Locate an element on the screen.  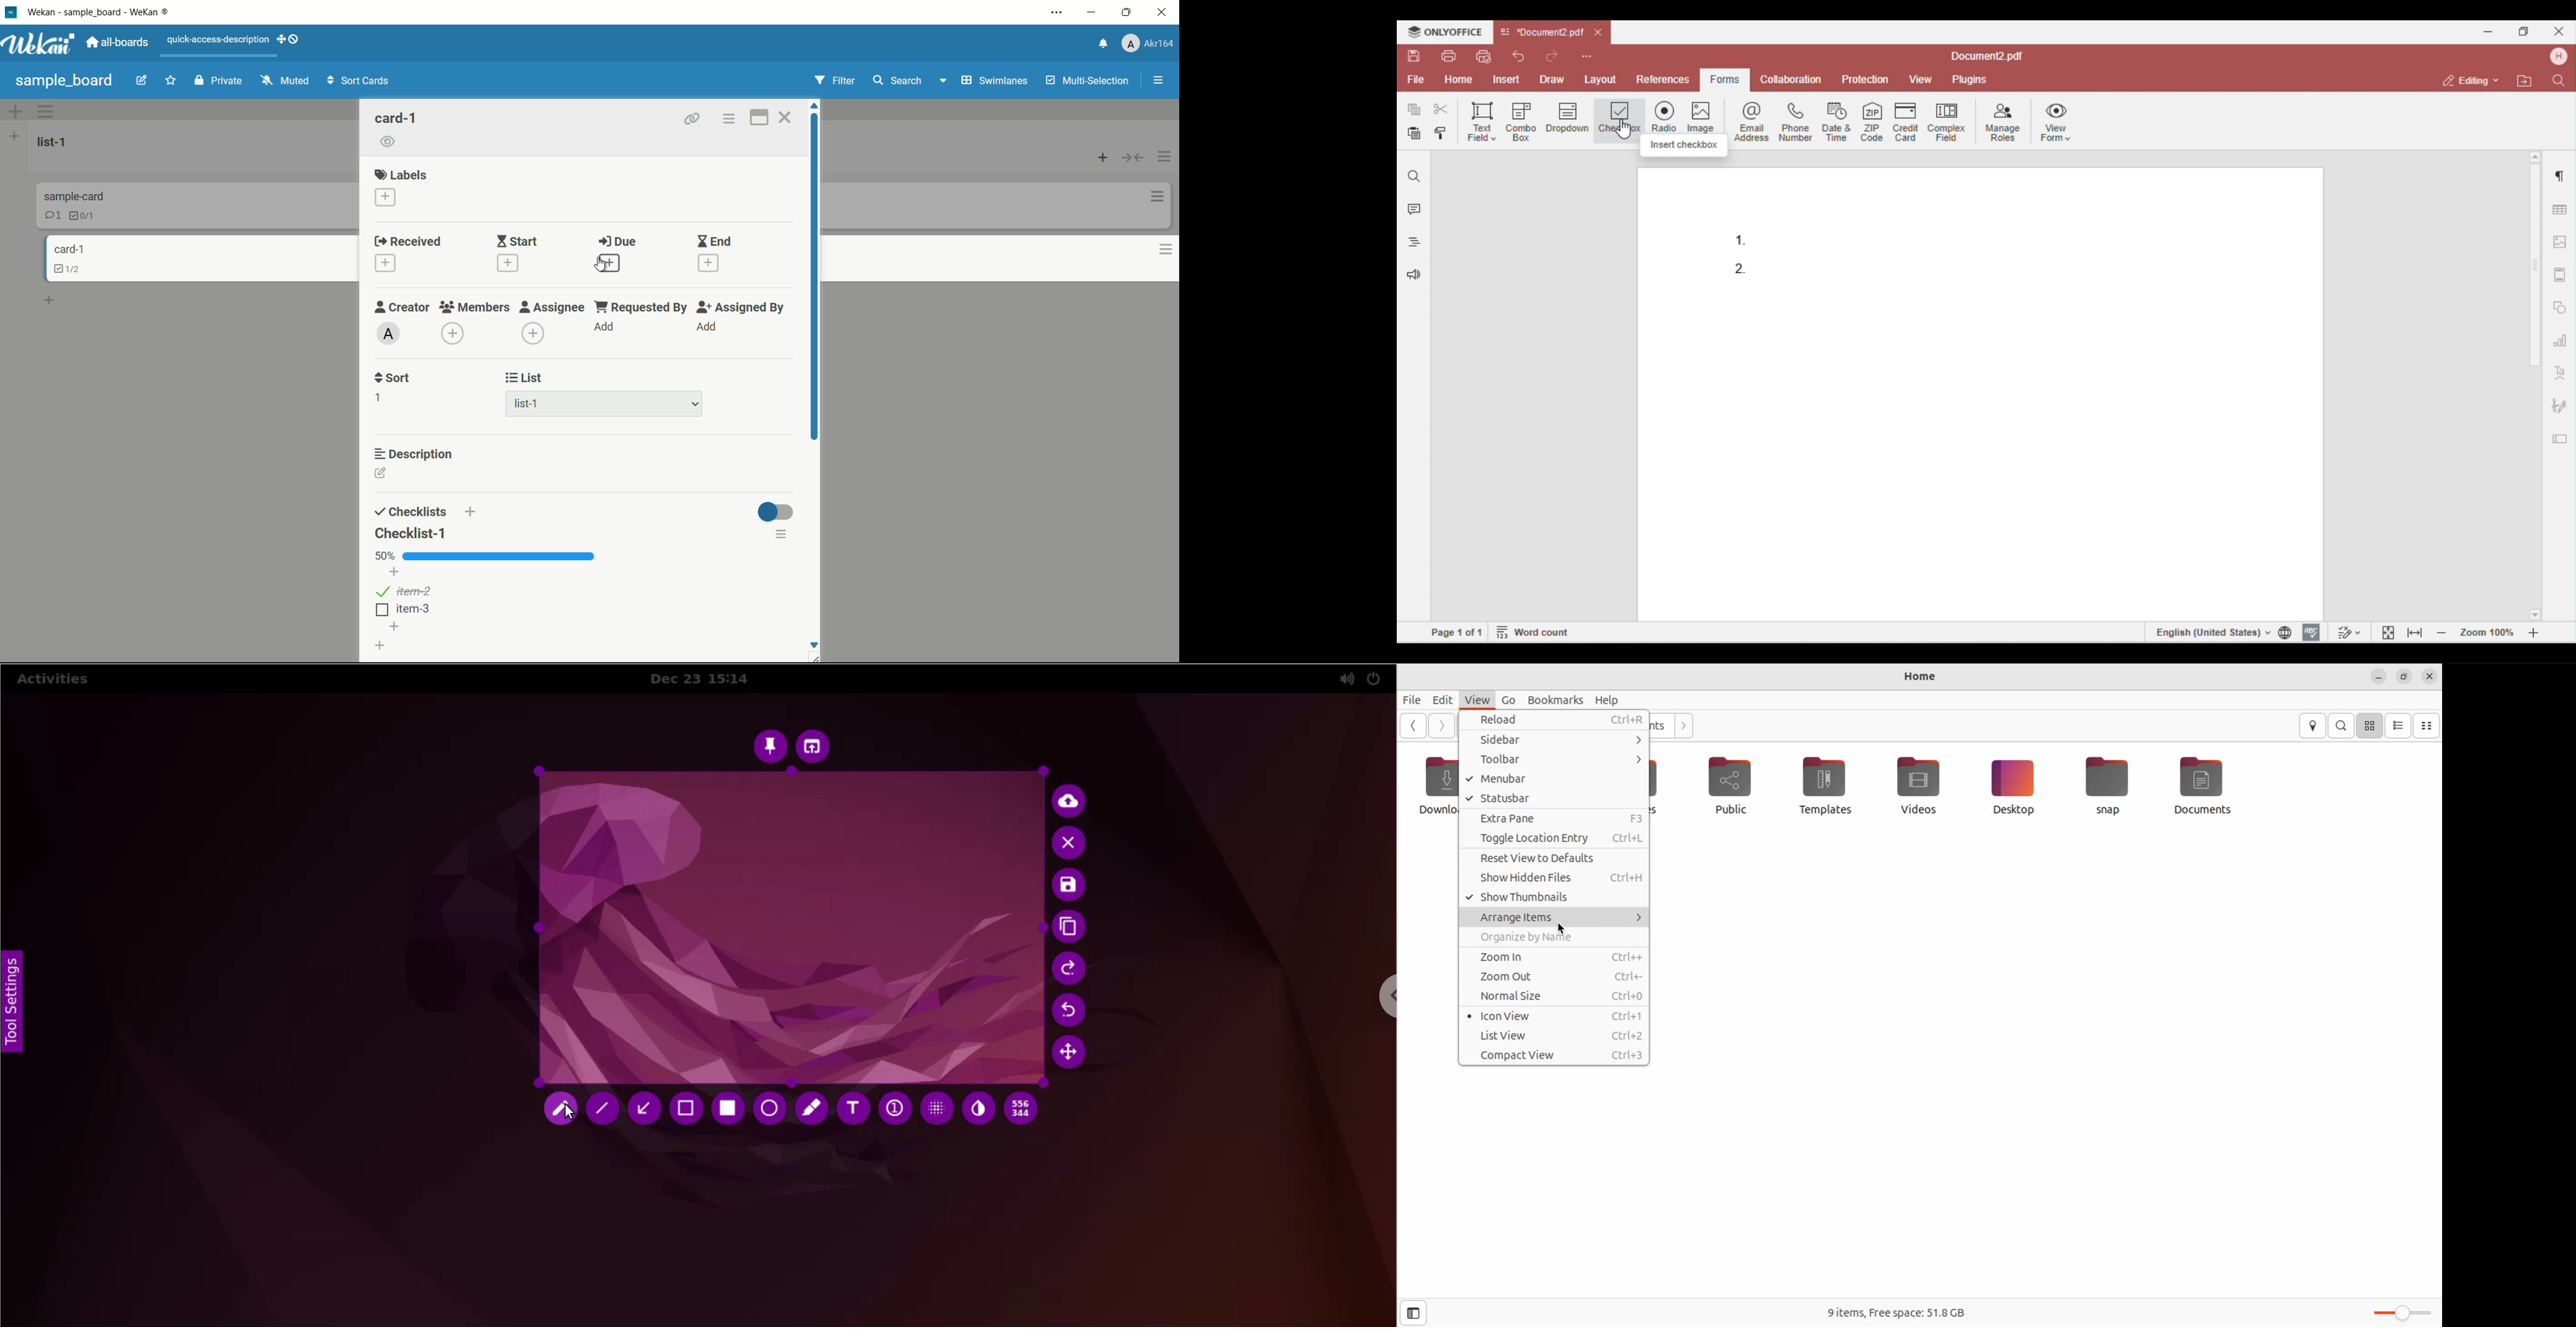
add date is located at coordinates (609, 263).